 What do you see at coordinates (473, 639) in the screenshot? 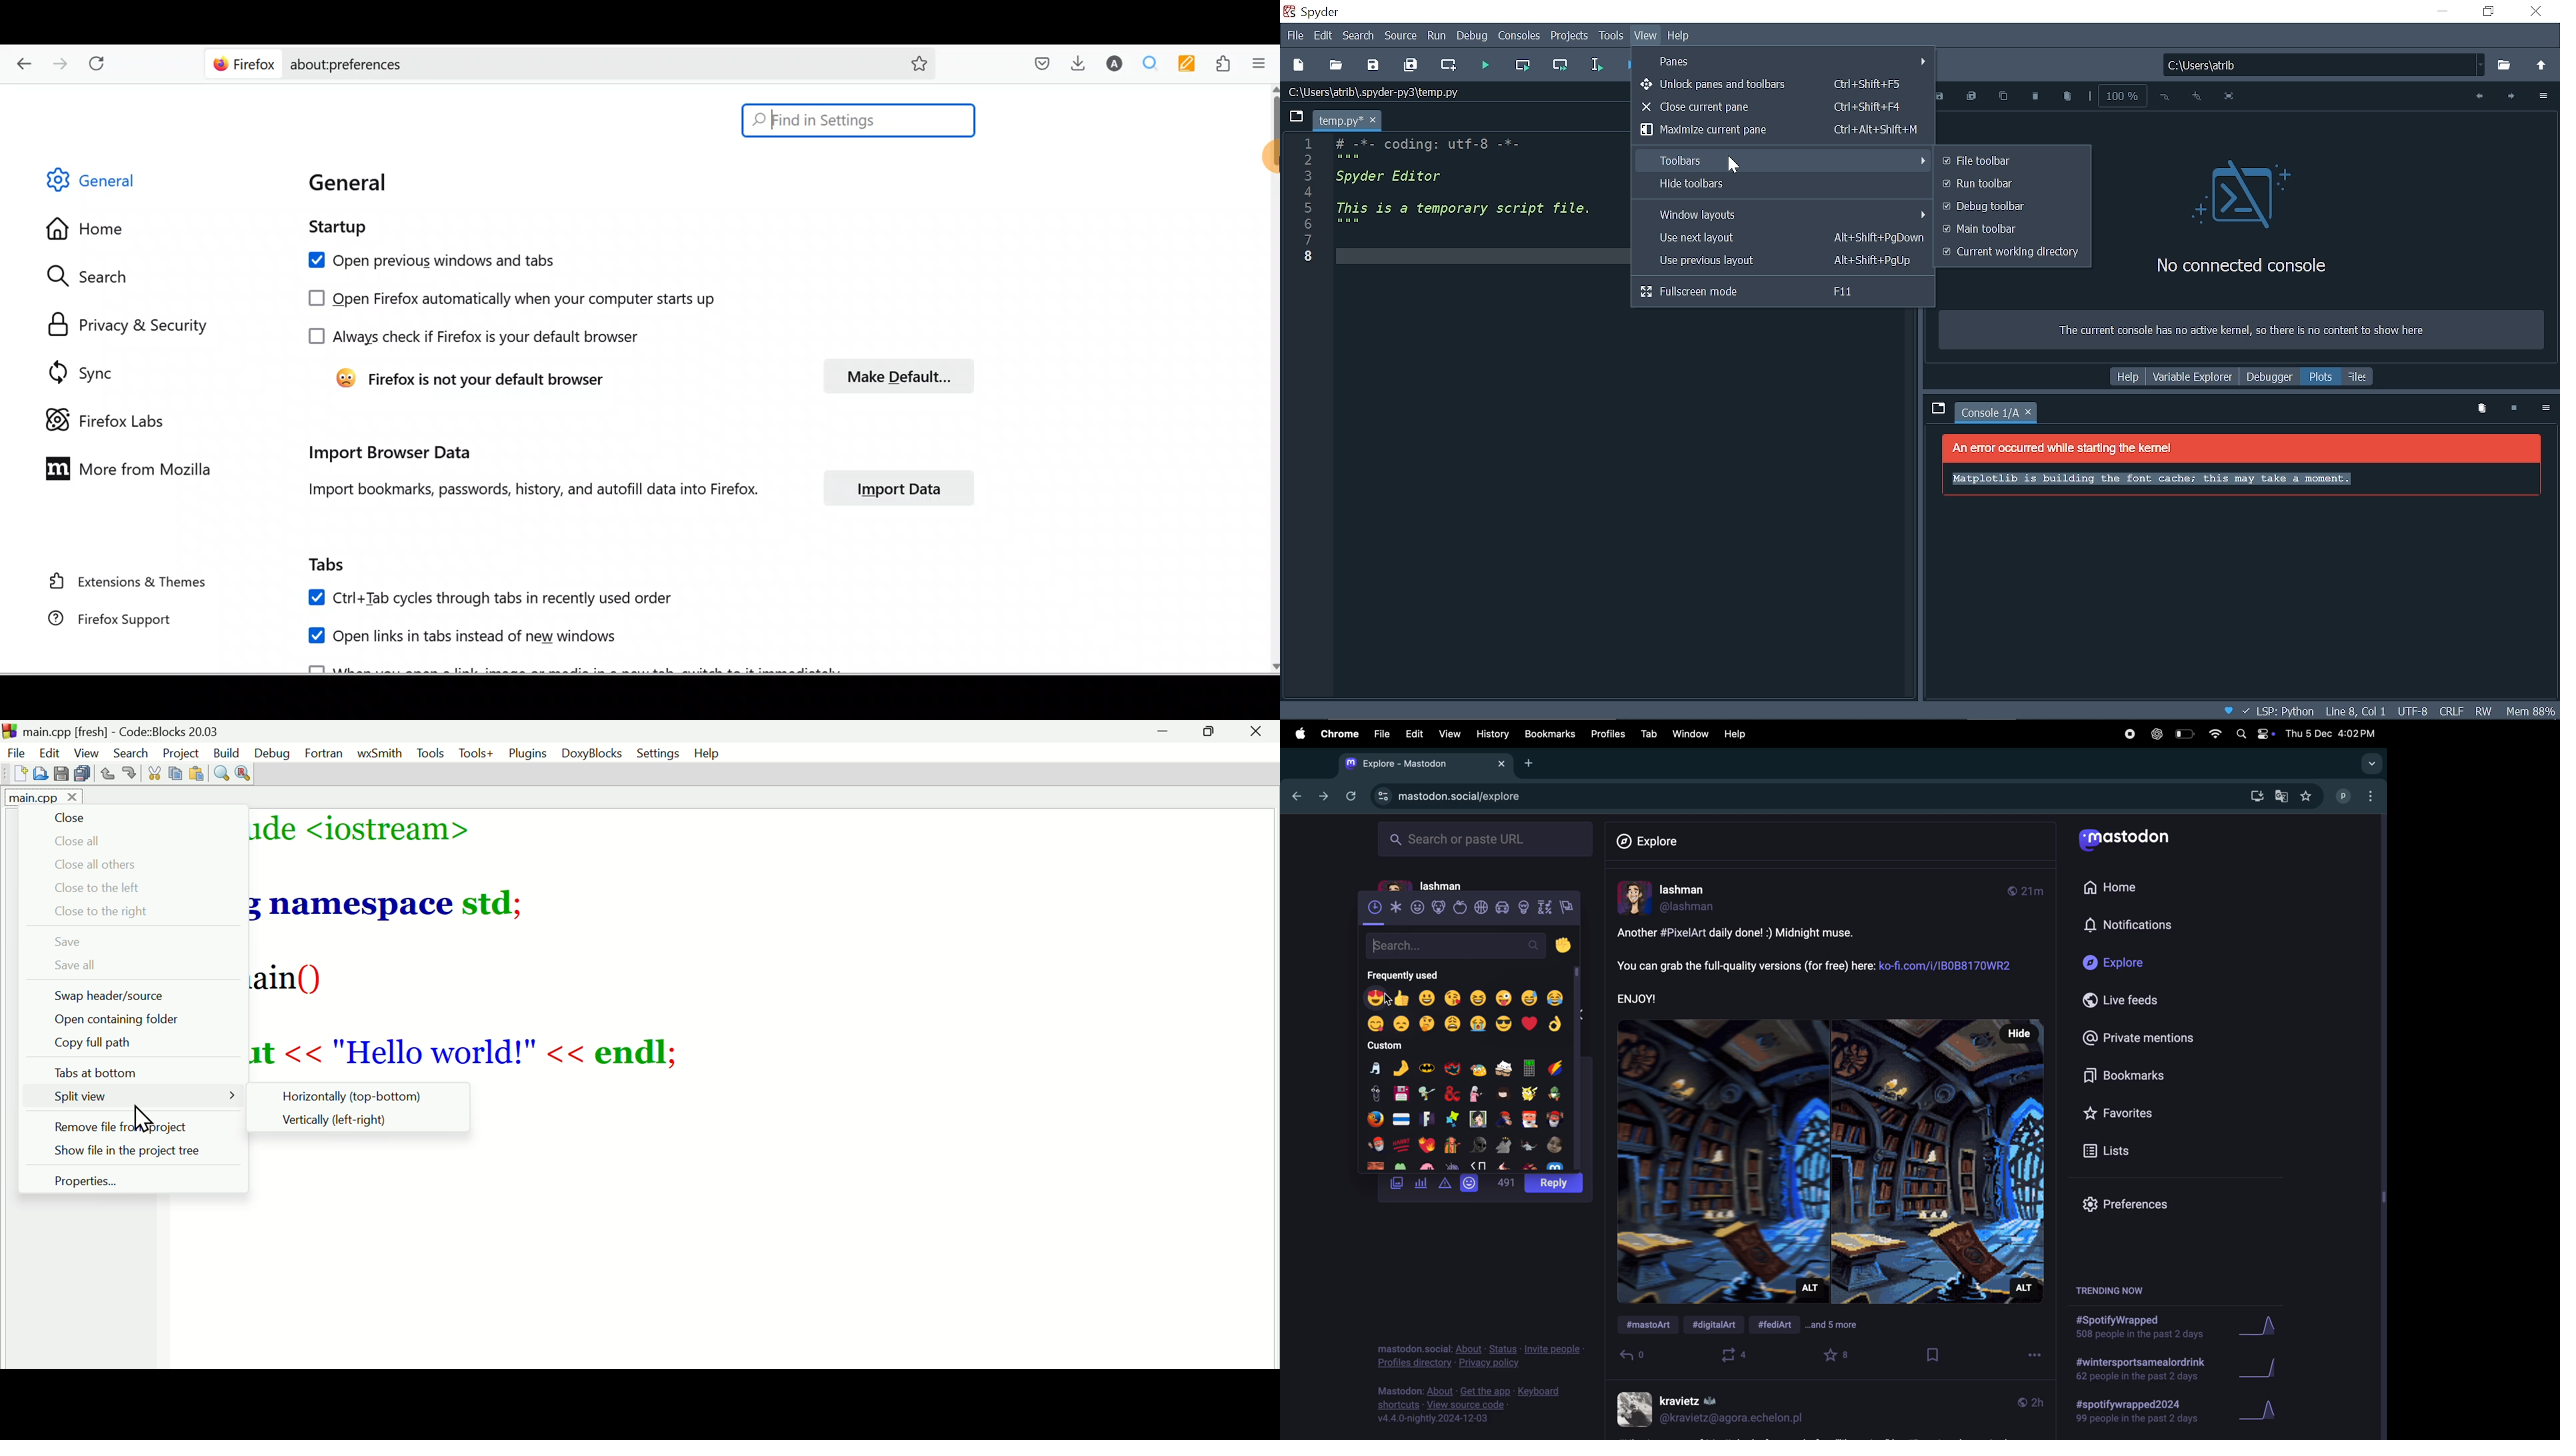
I see `Open links in tabs instead of new windows` at bounding box center [473, 639].